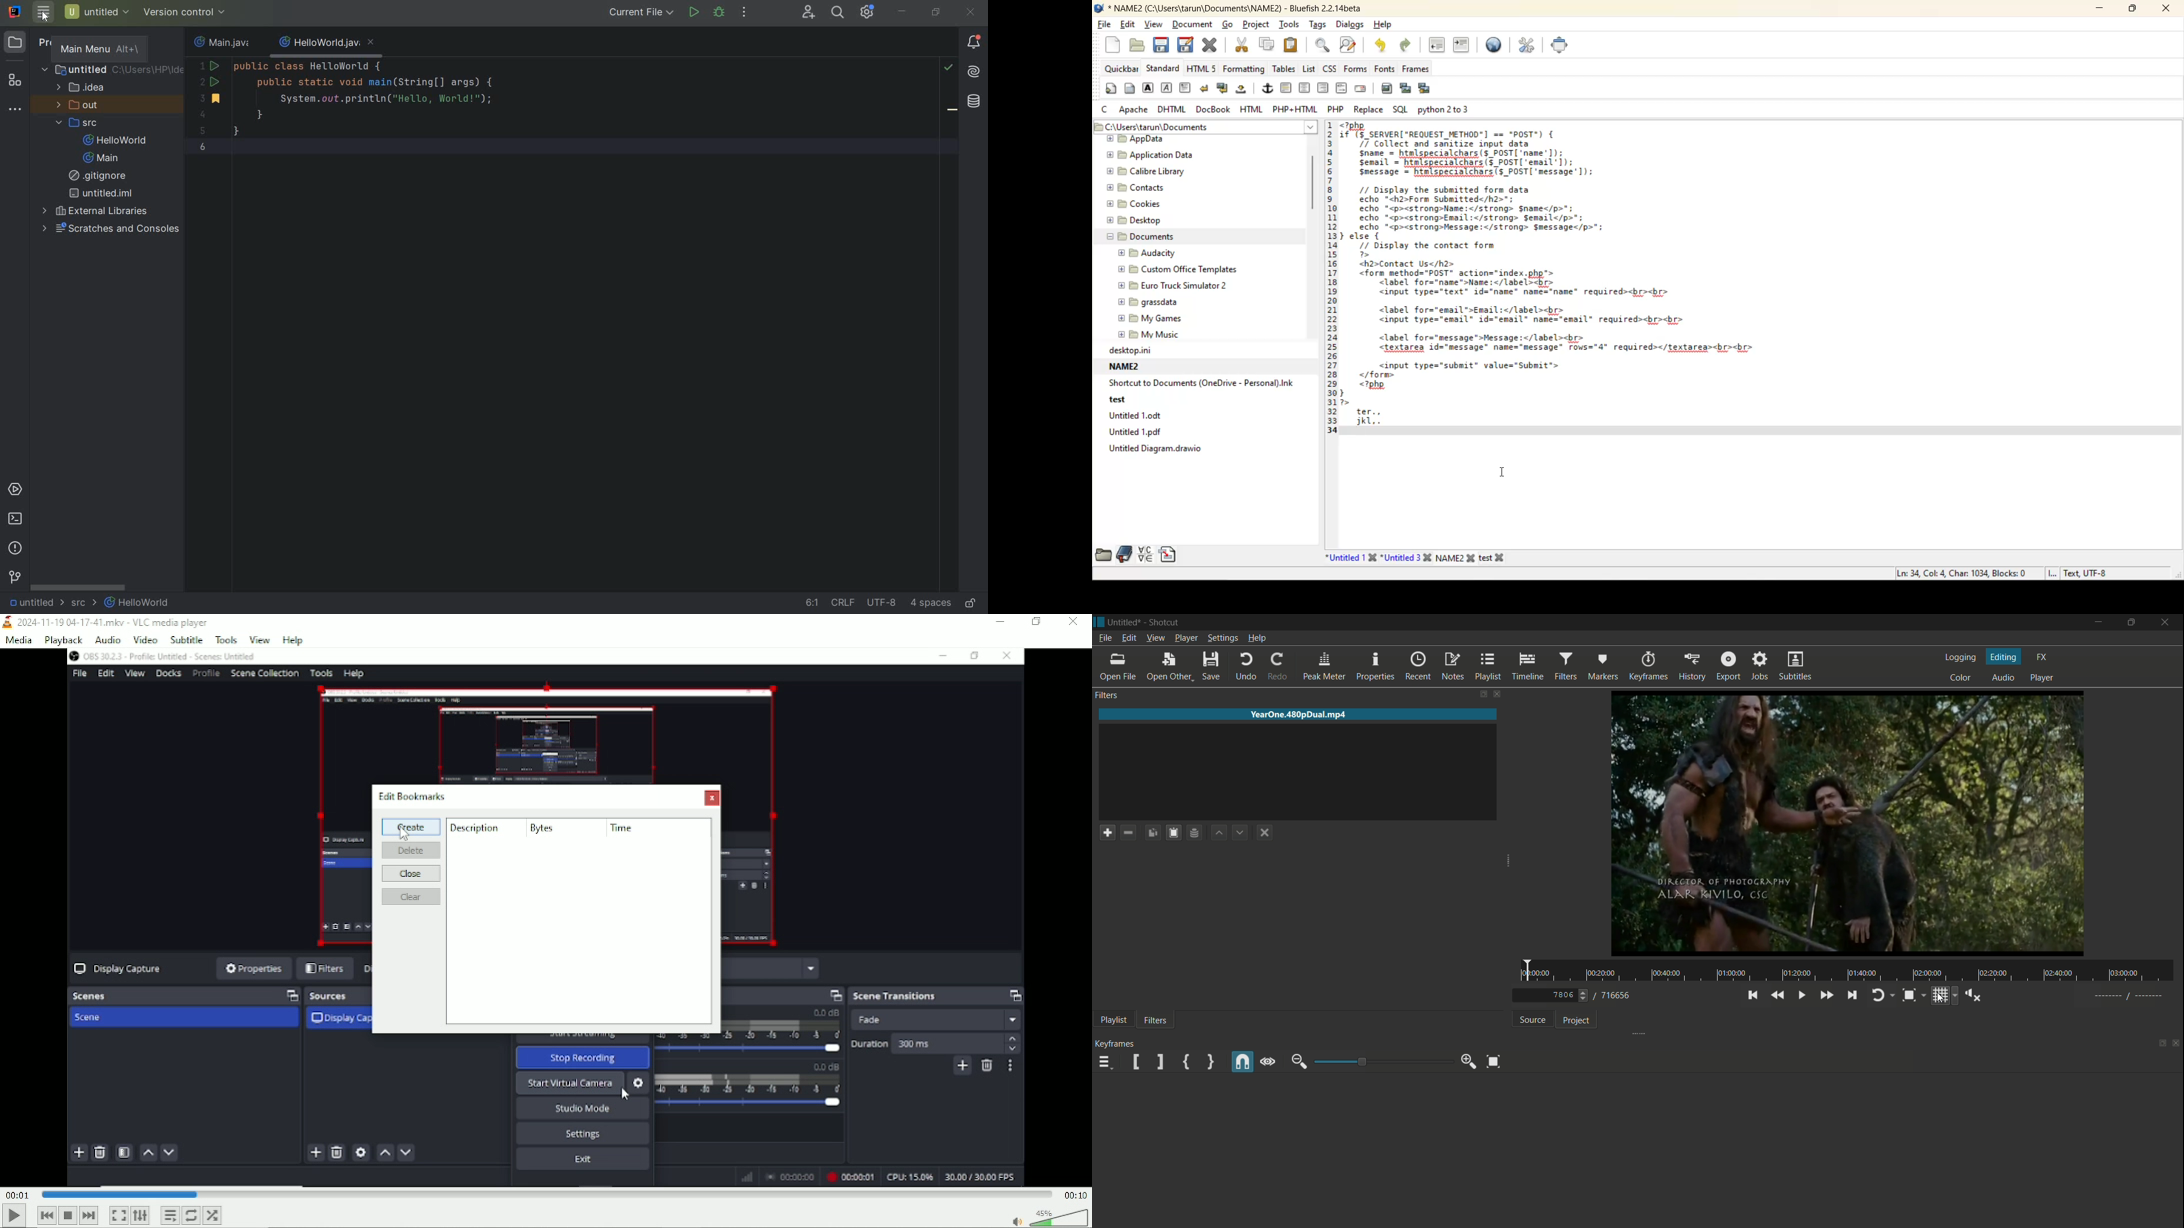 This screenshot has height=1232, width=2184. Describe the element at coordinates (1451, 666) in the screenshot. I see `notes` at that location.